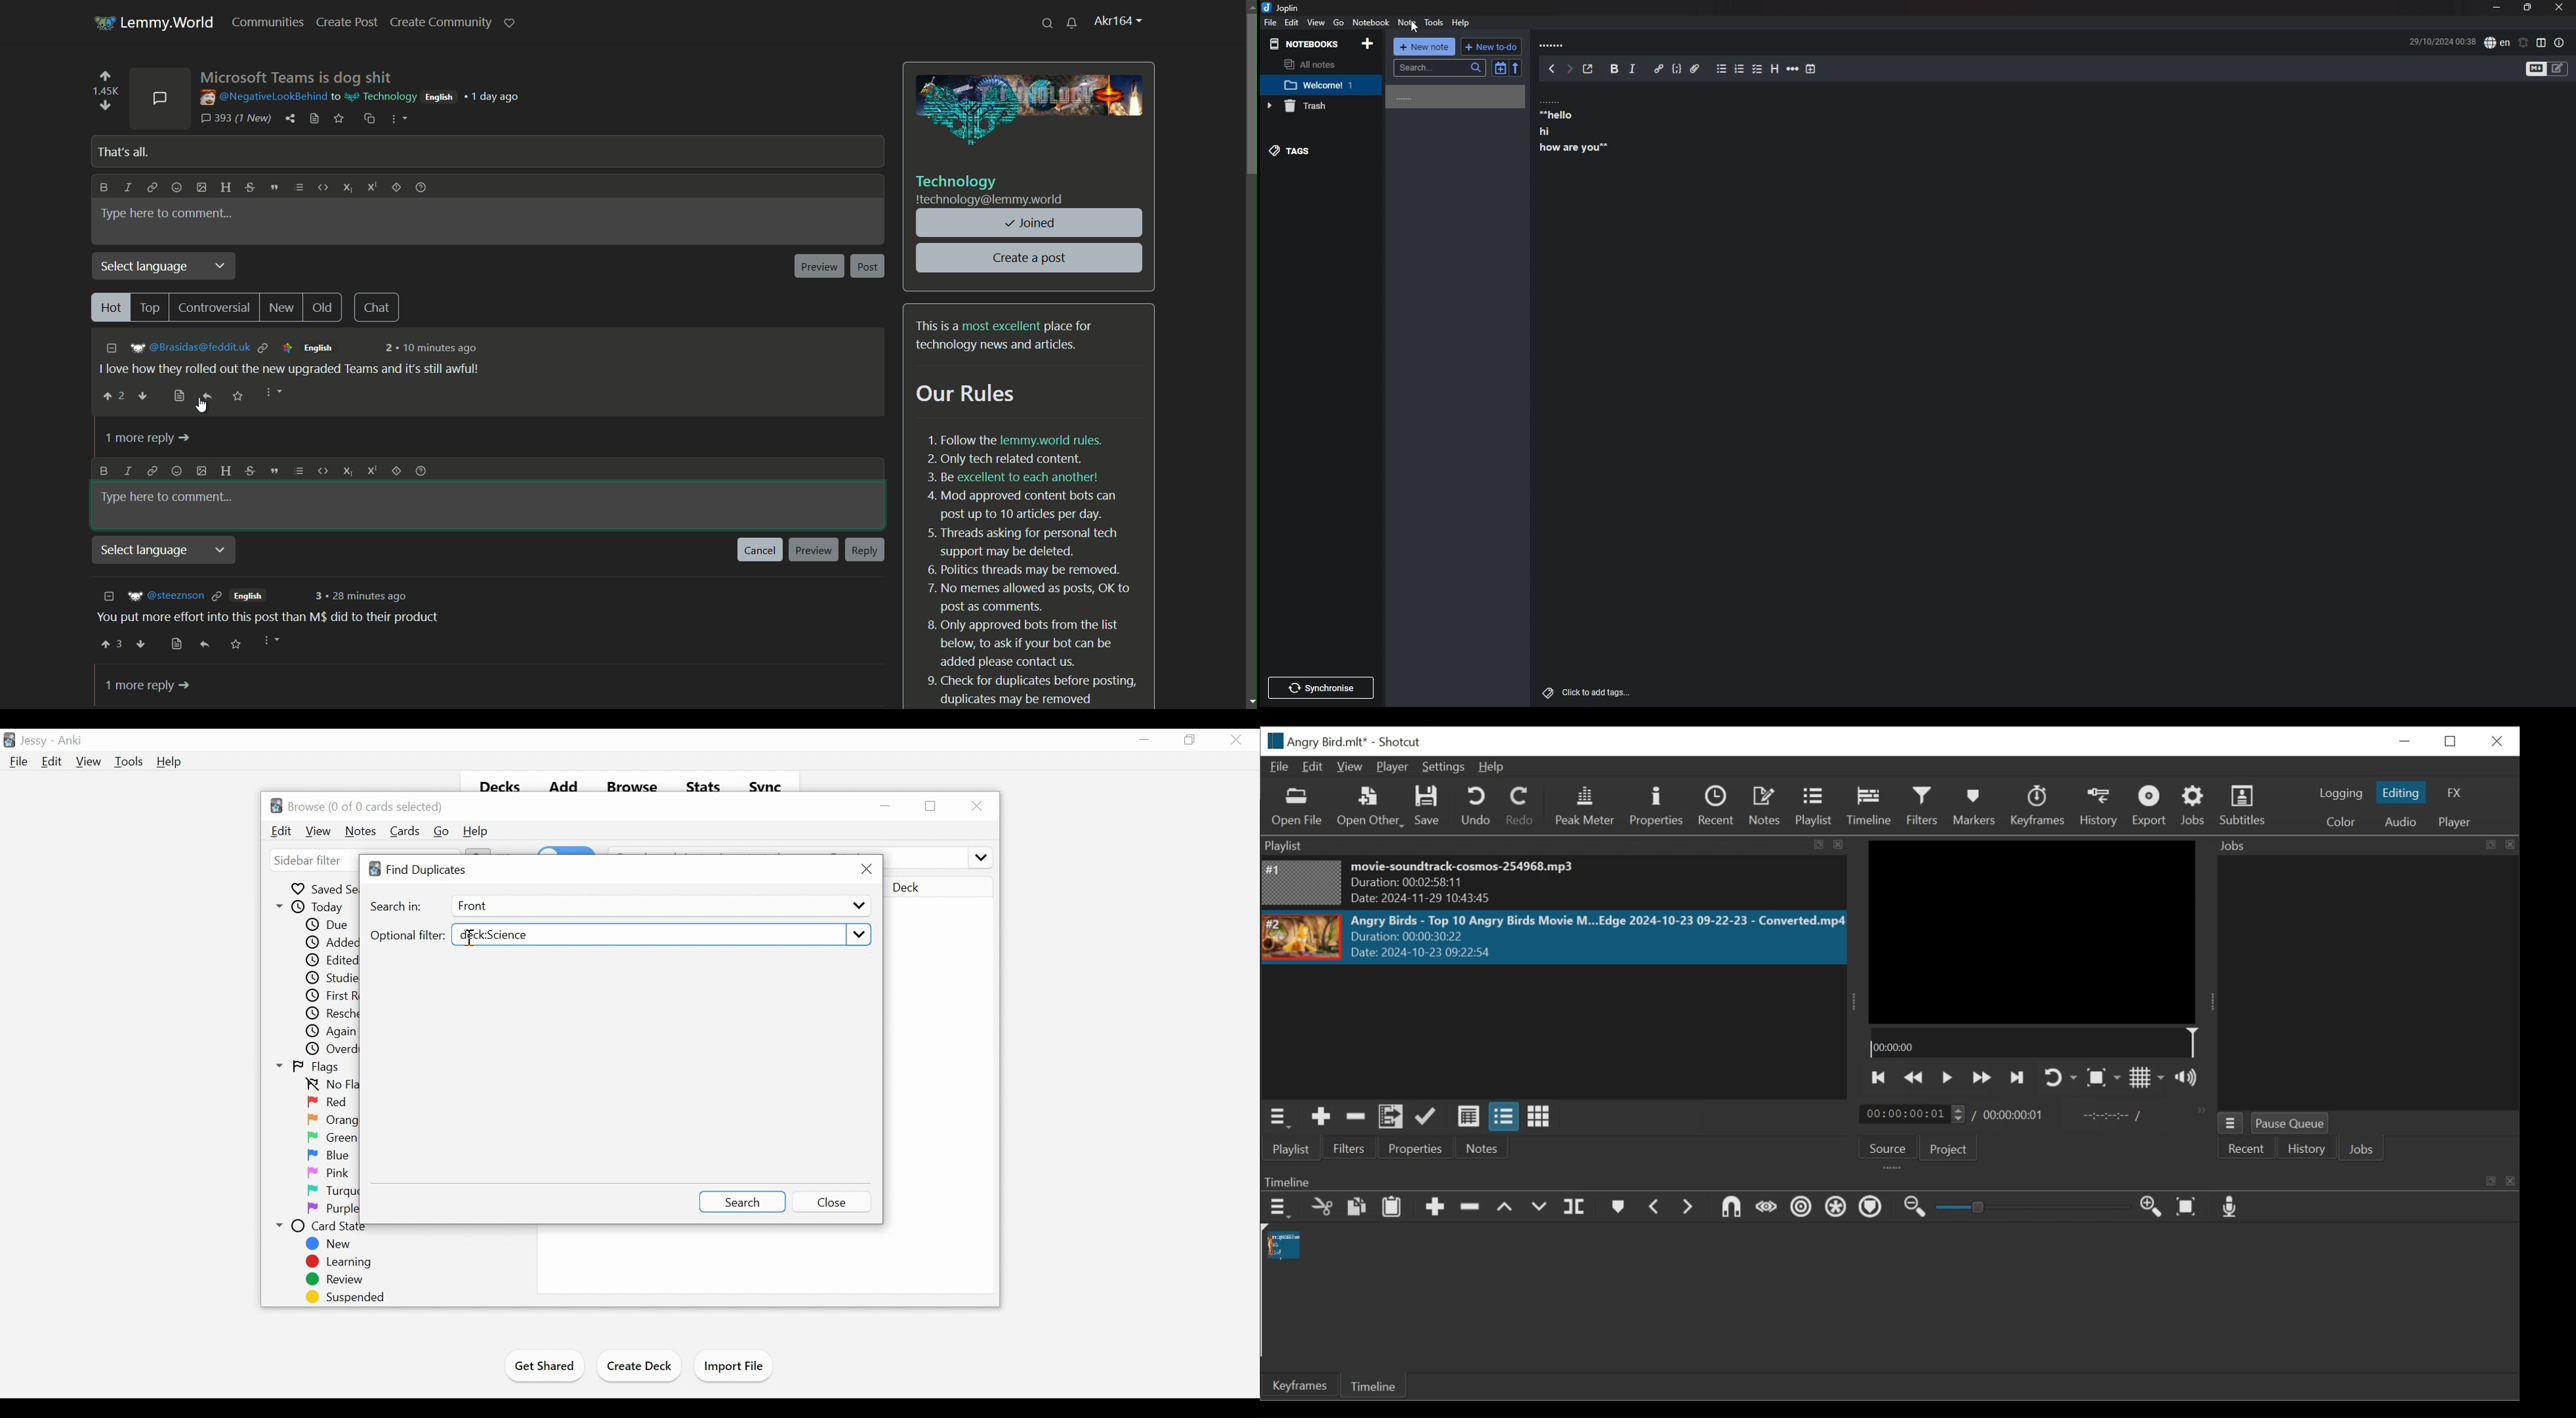 Image resolution: width=2576 pixels, height=1428 pixels. What do you see at coordinates (1377, 1385) in the screenshot?
I see `Timeline` at bounding box center [1377, 1385].